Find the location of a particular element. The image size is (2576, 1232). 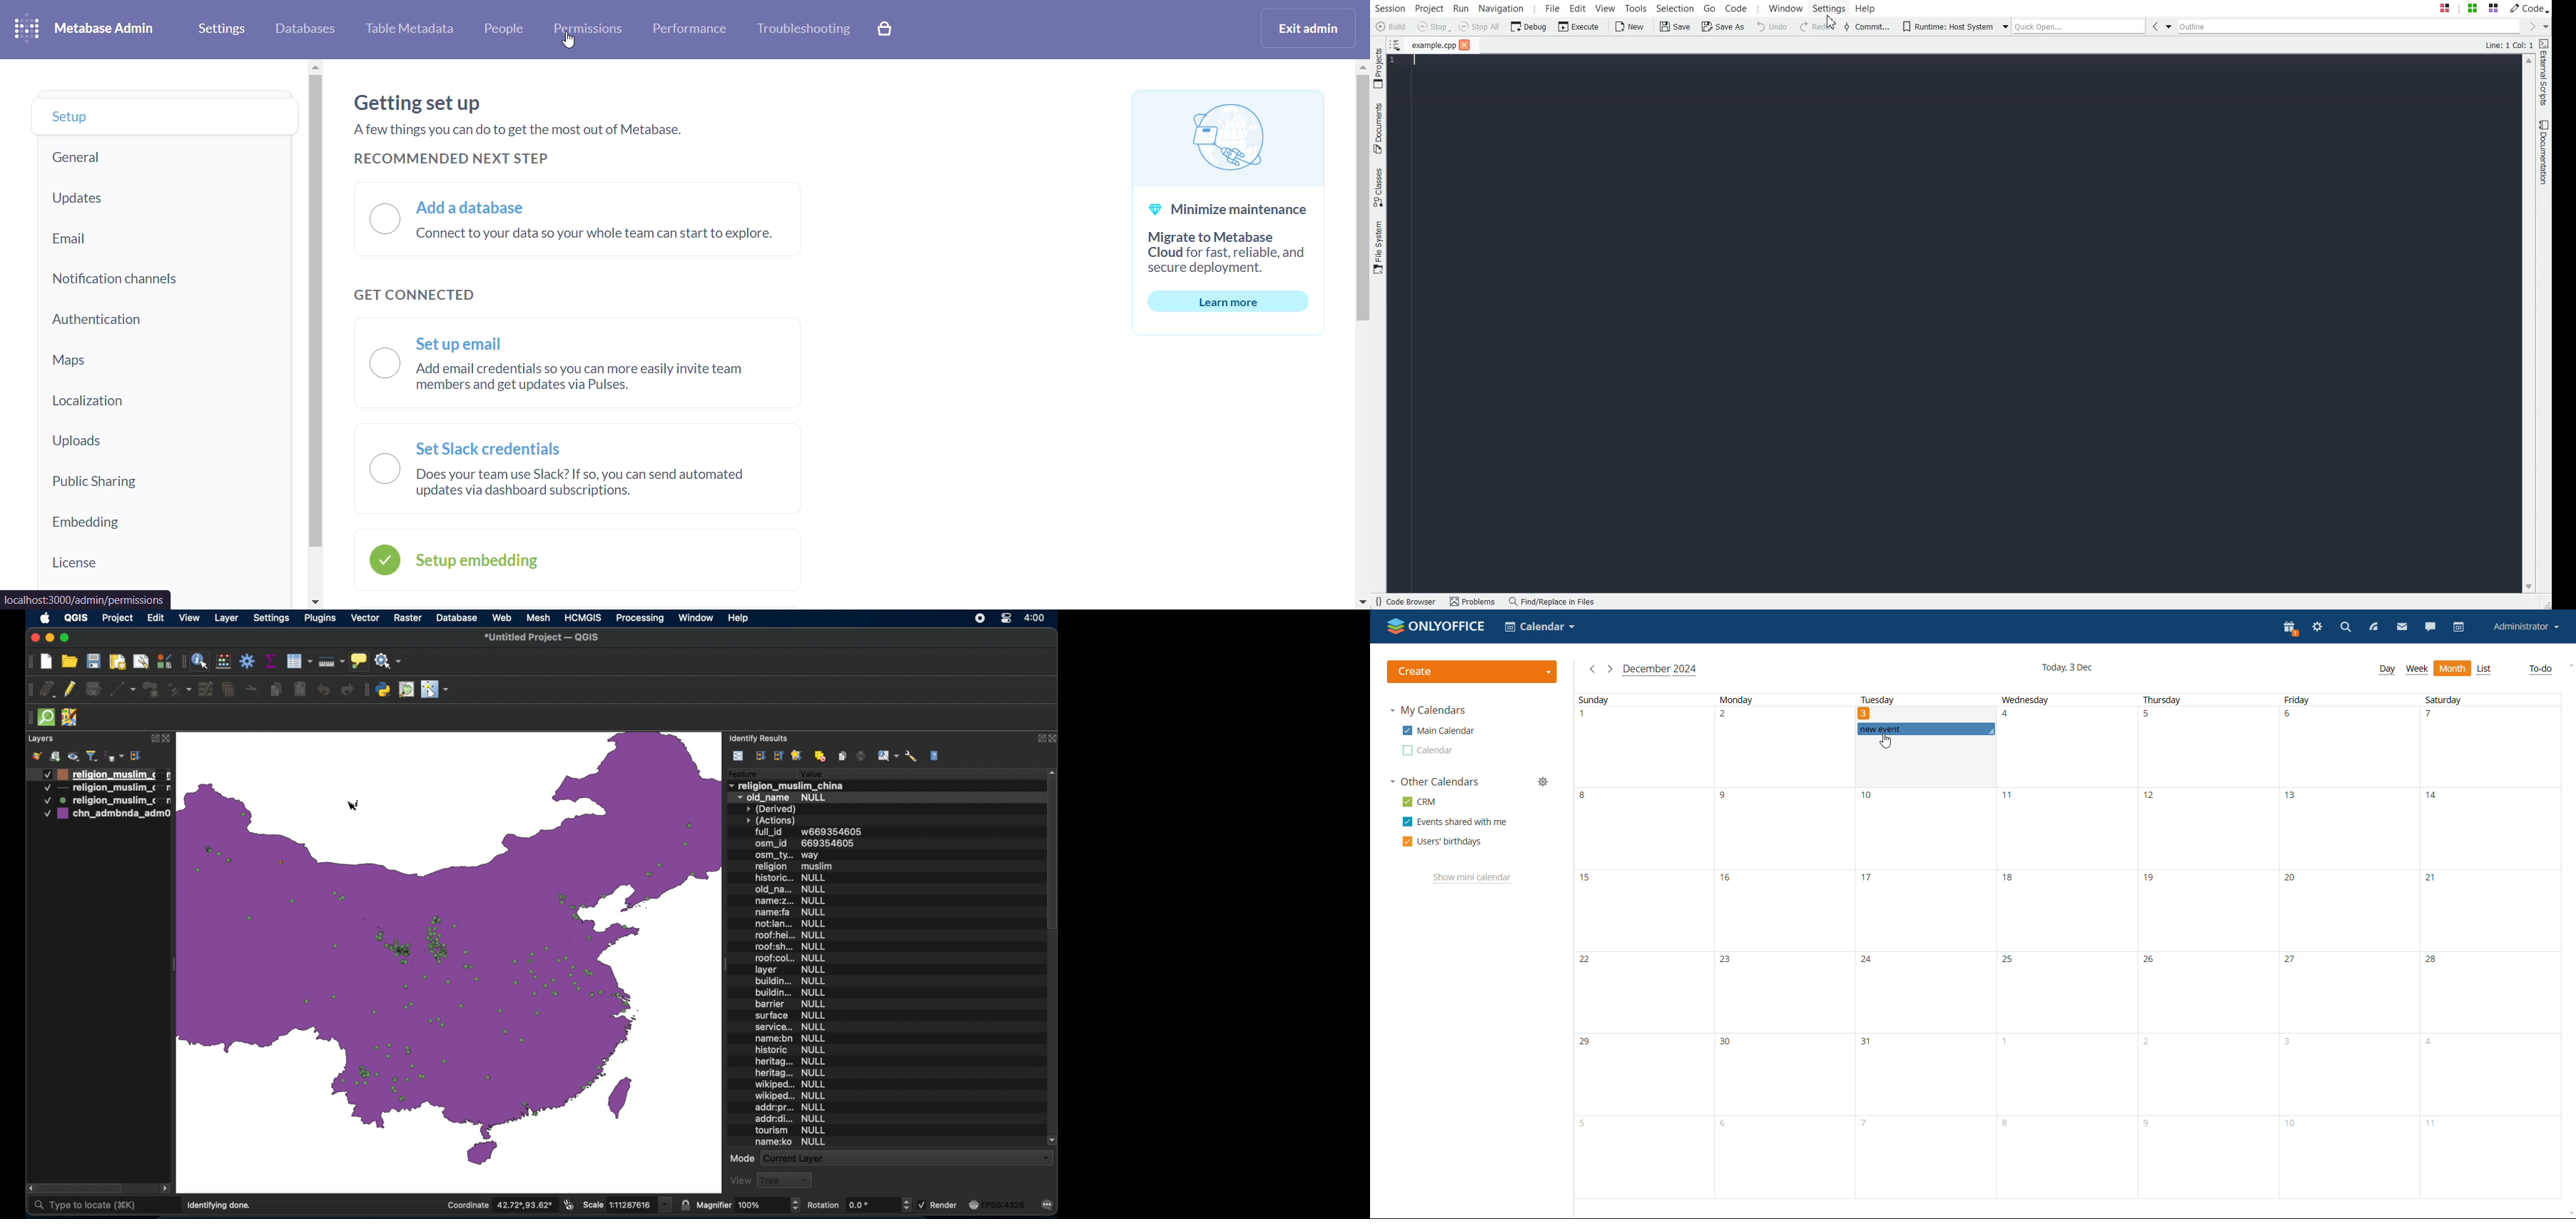

help is located at coordinates (938, 756).